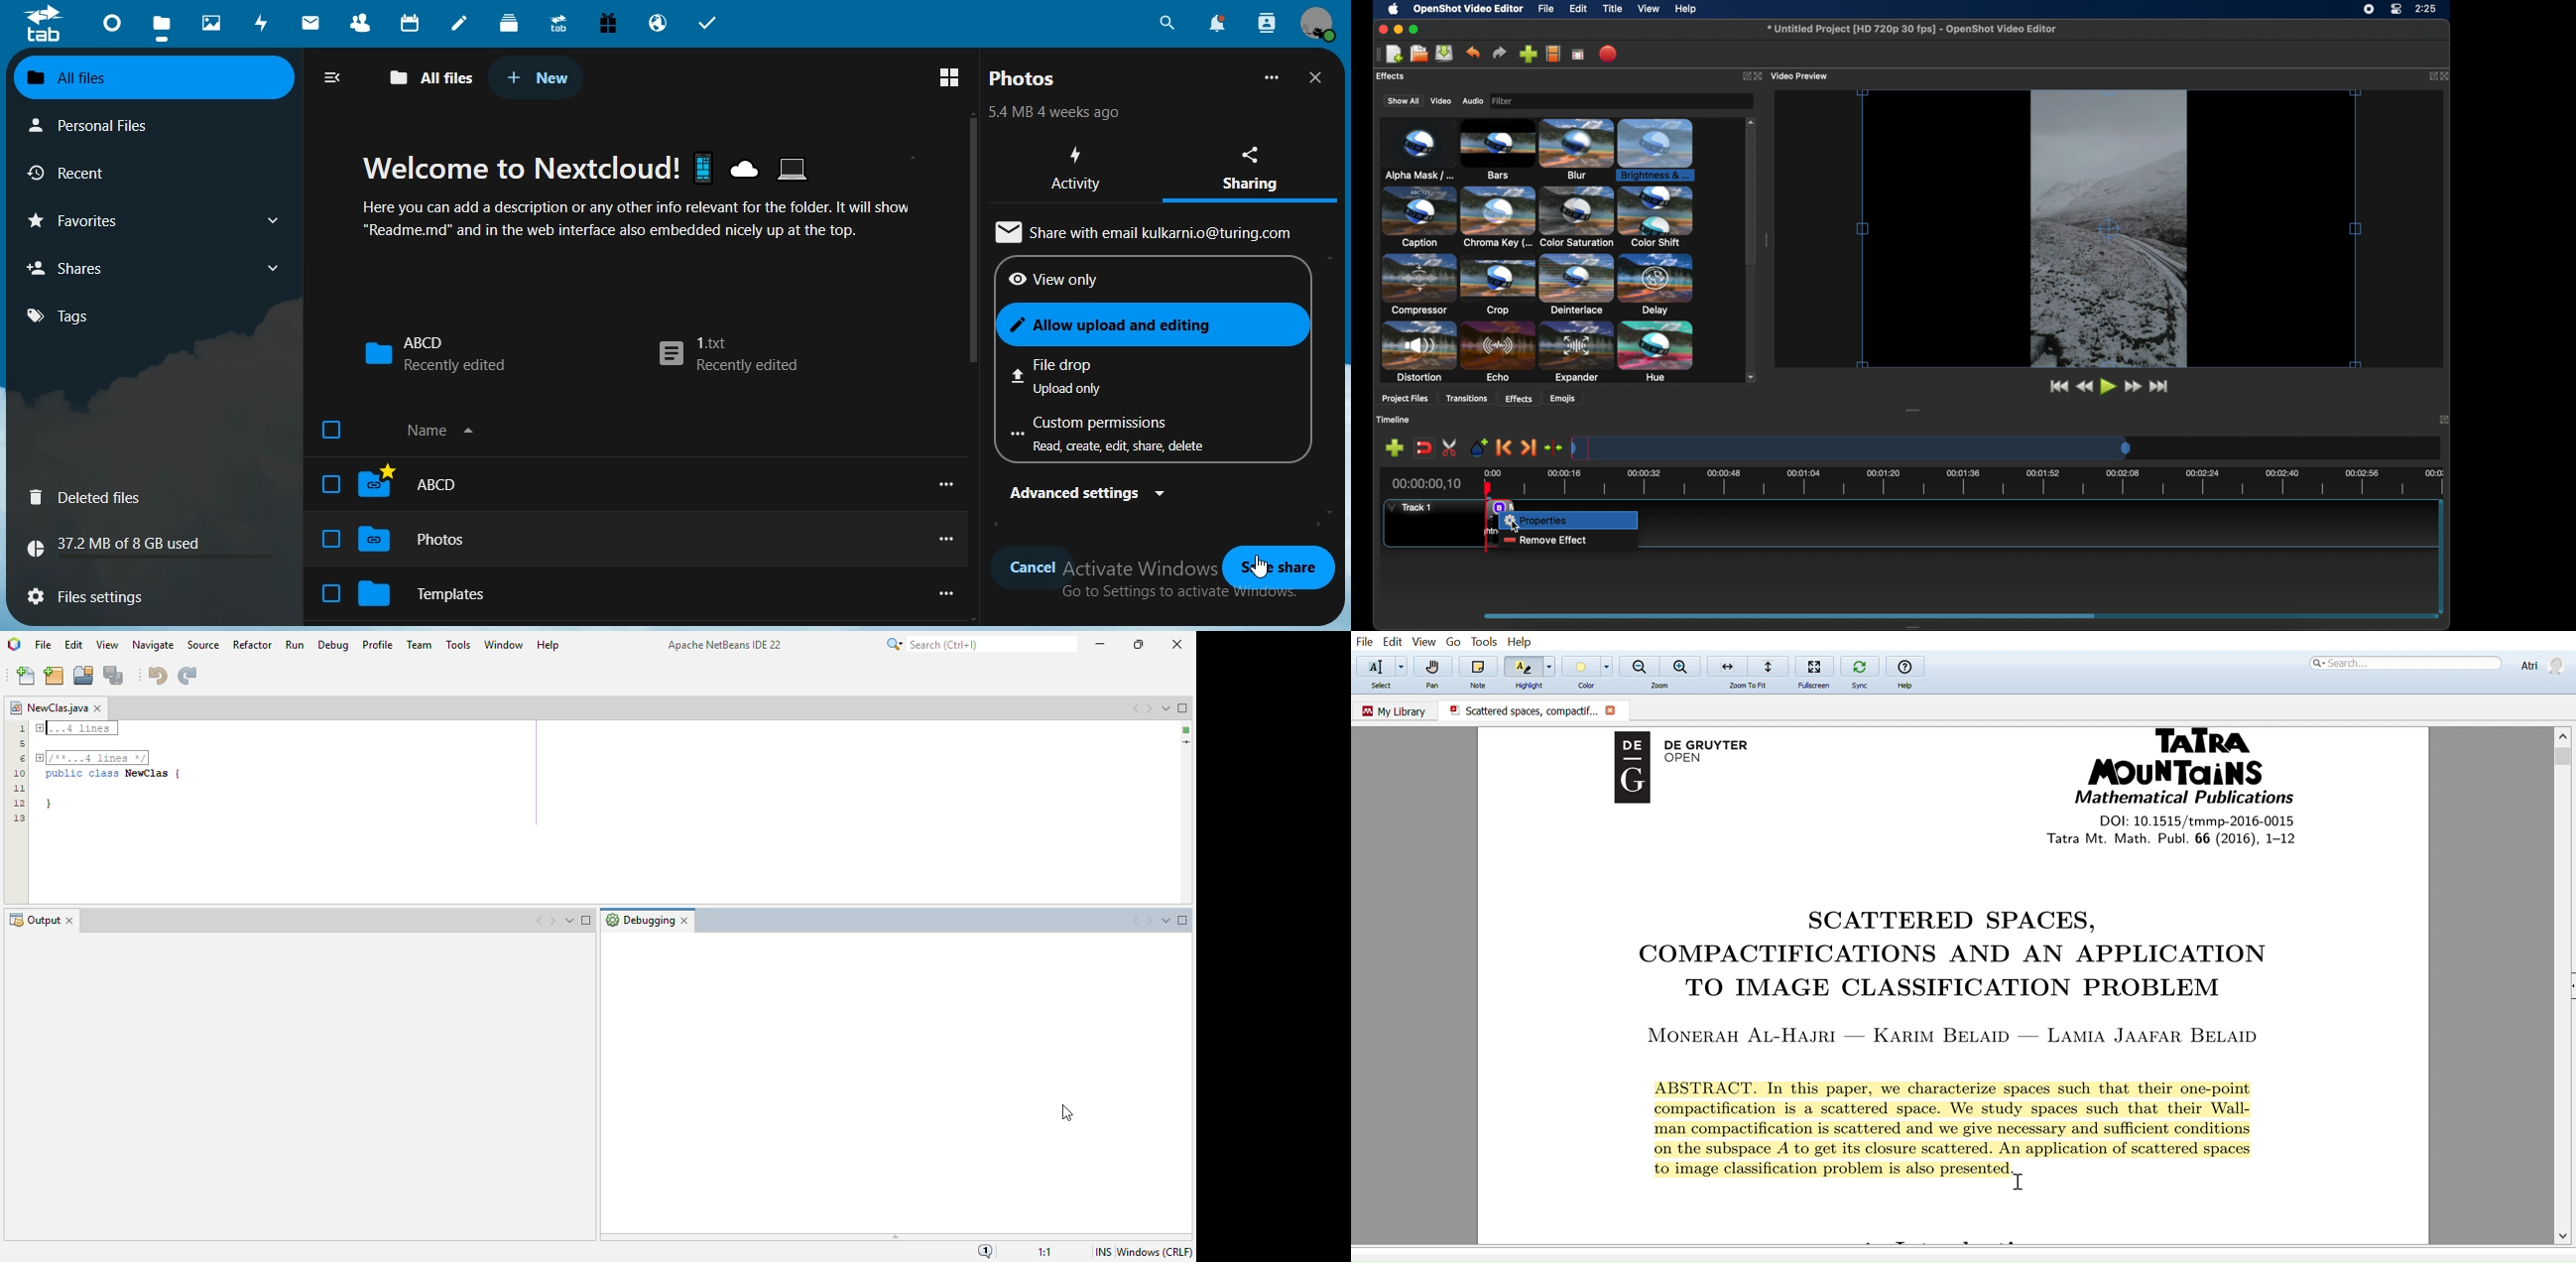 The image size is (2576, 1288). Describe the element at coordinates (971, 241) in the screenshot. I see `scroll bar` at that location.